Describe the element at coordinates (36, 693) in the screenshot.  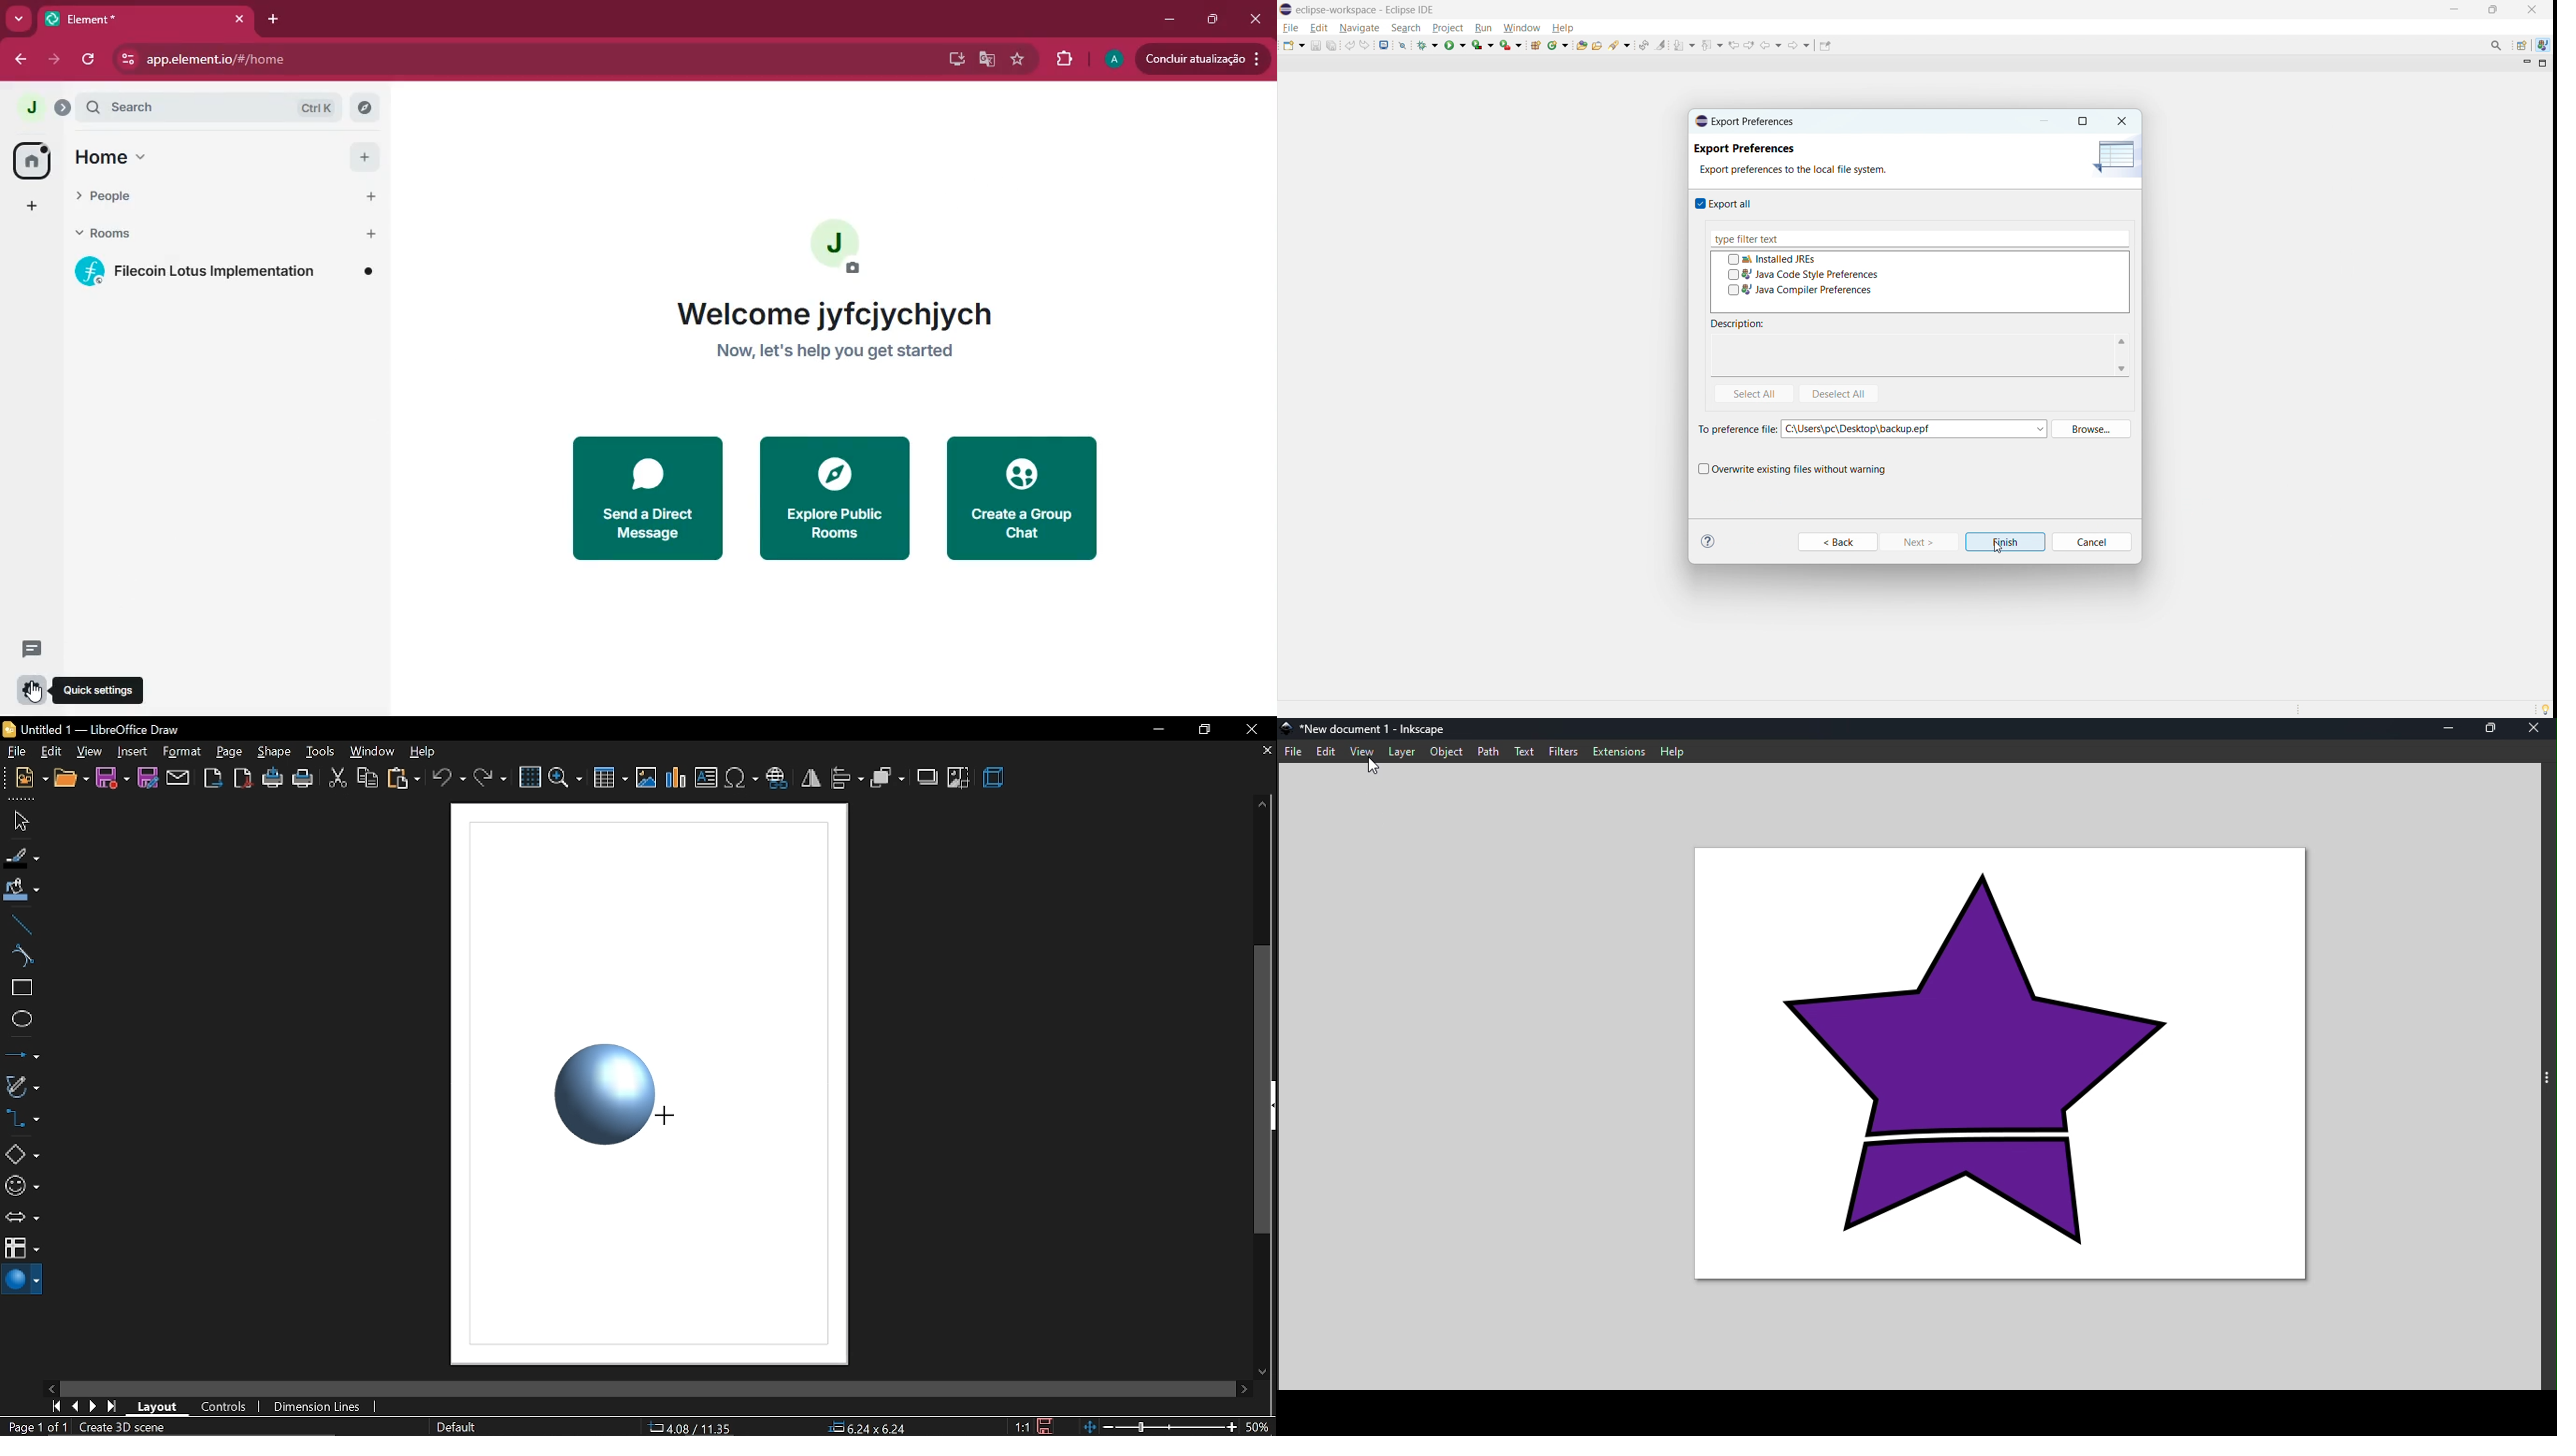
I see `Cursor` at that location.